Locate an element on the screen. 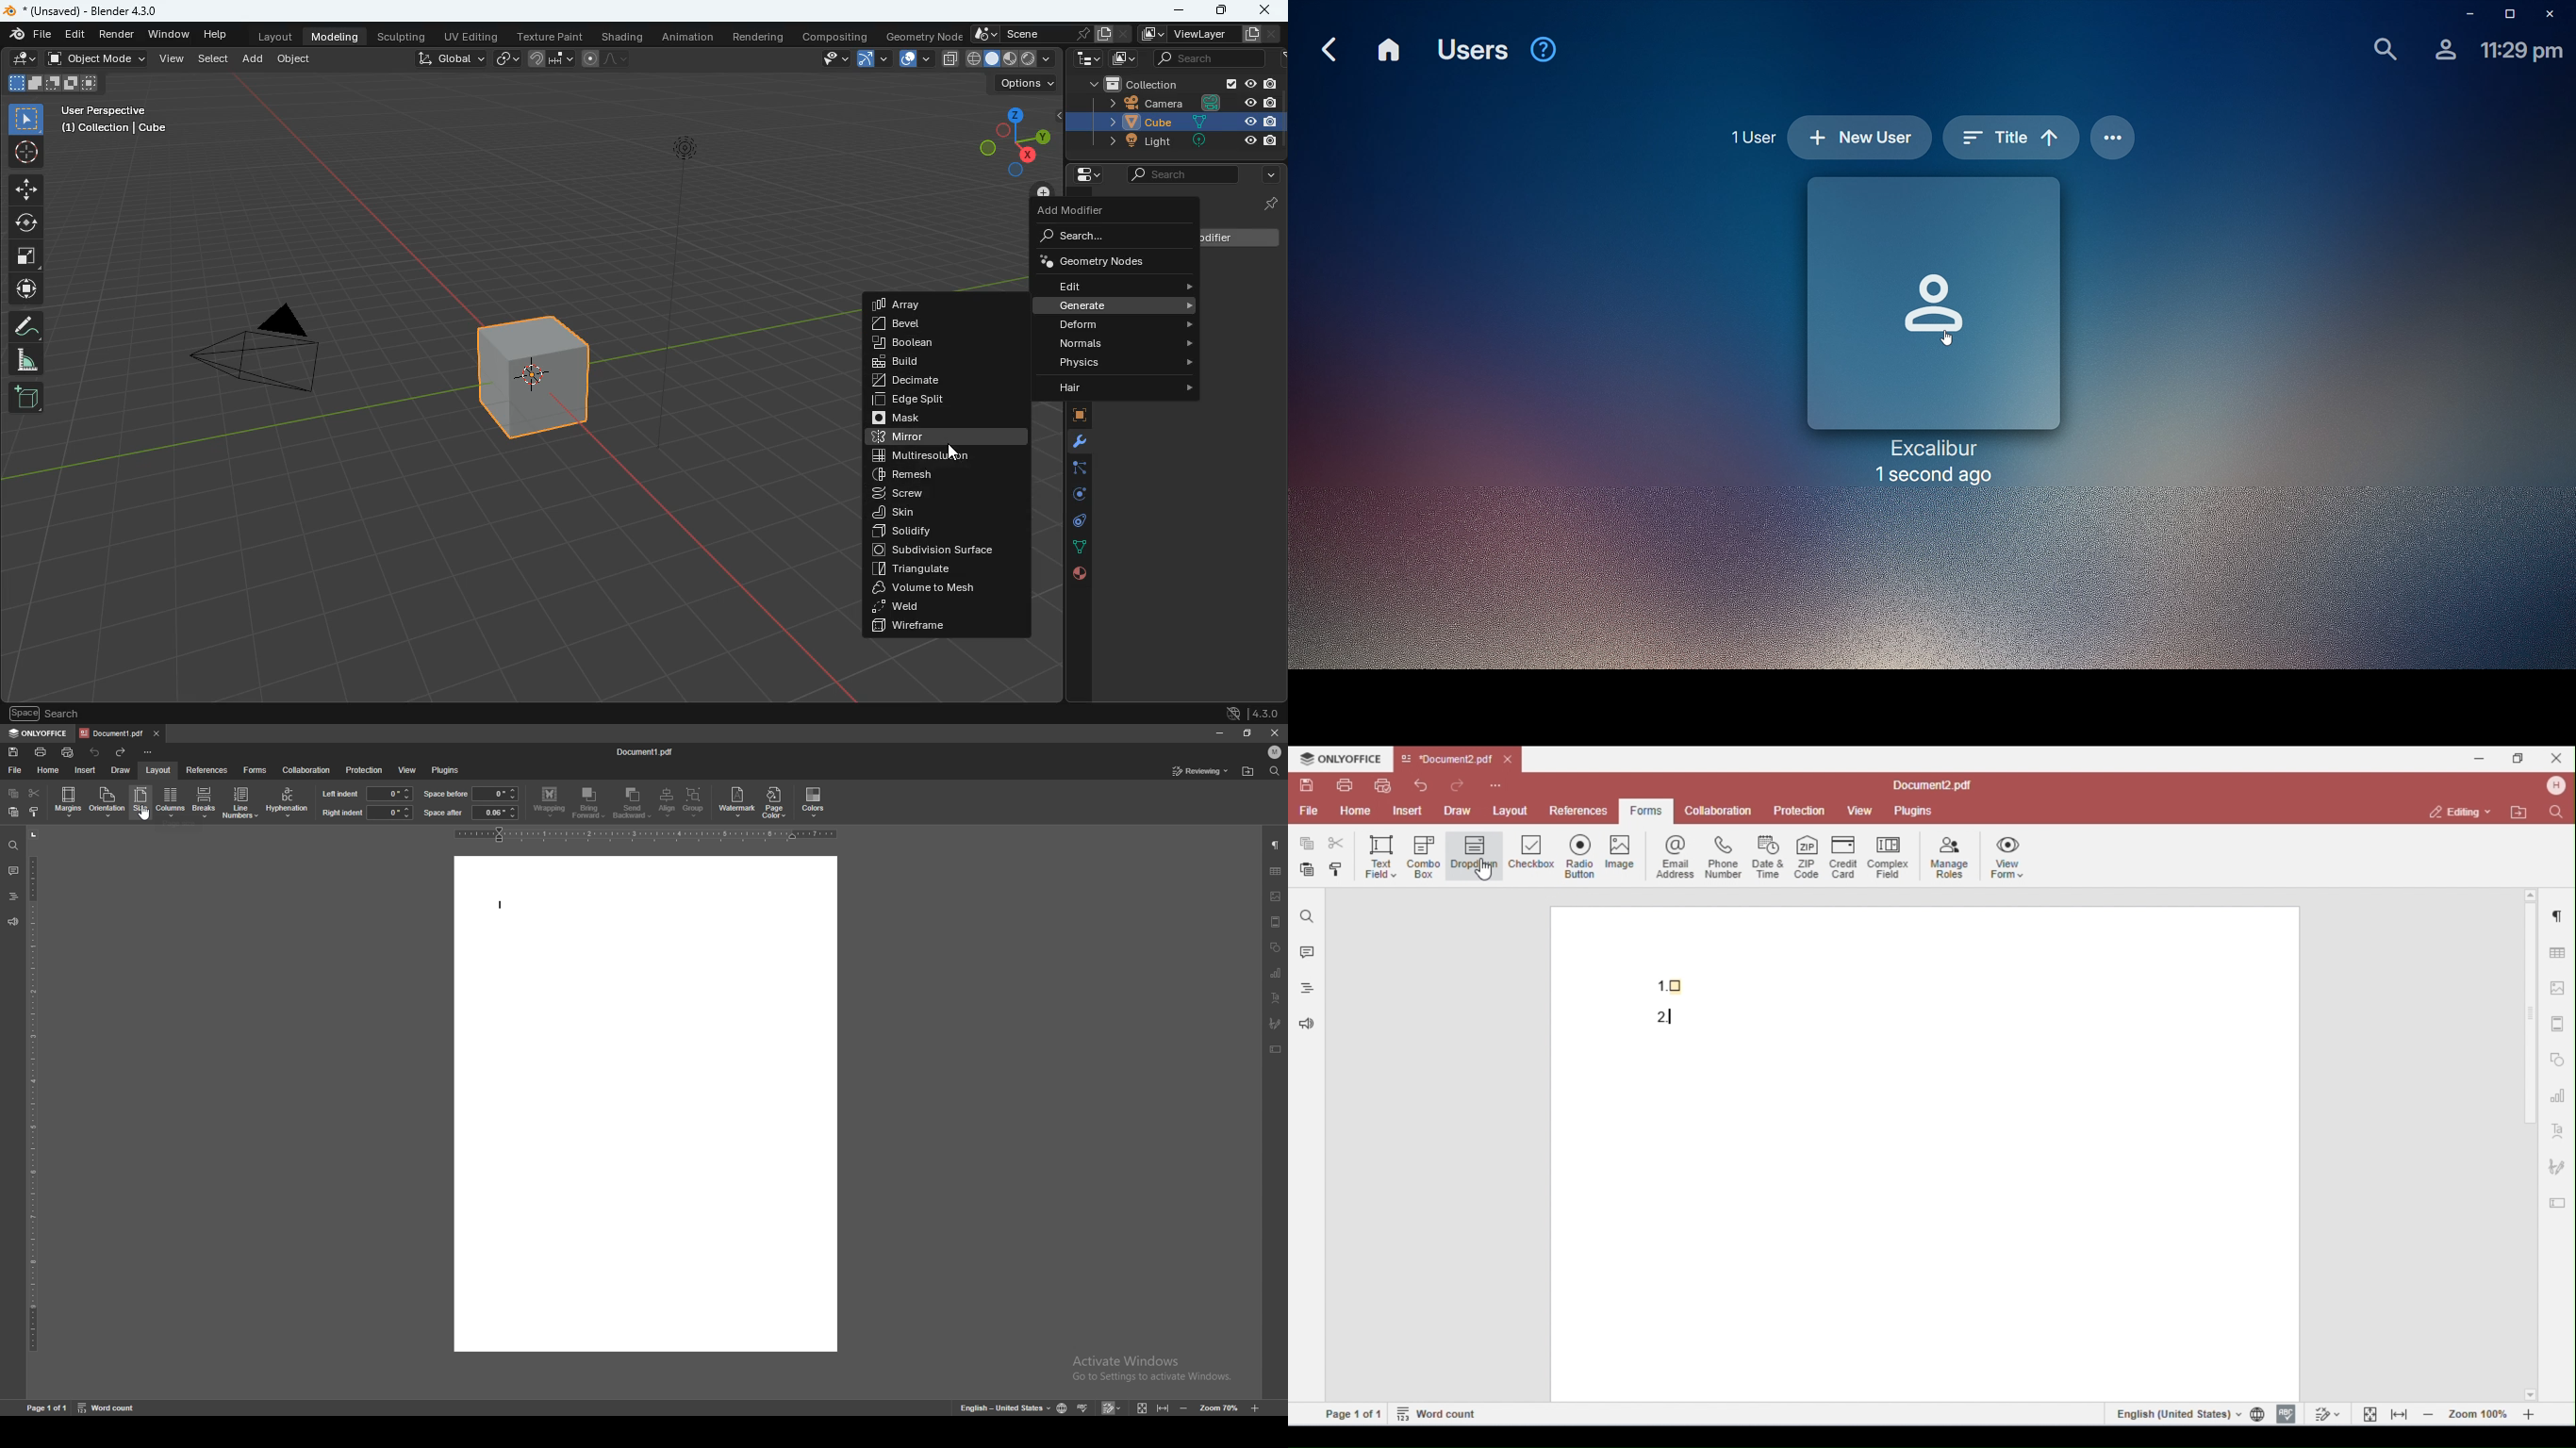  settings is located at coordinates (1082, 175).